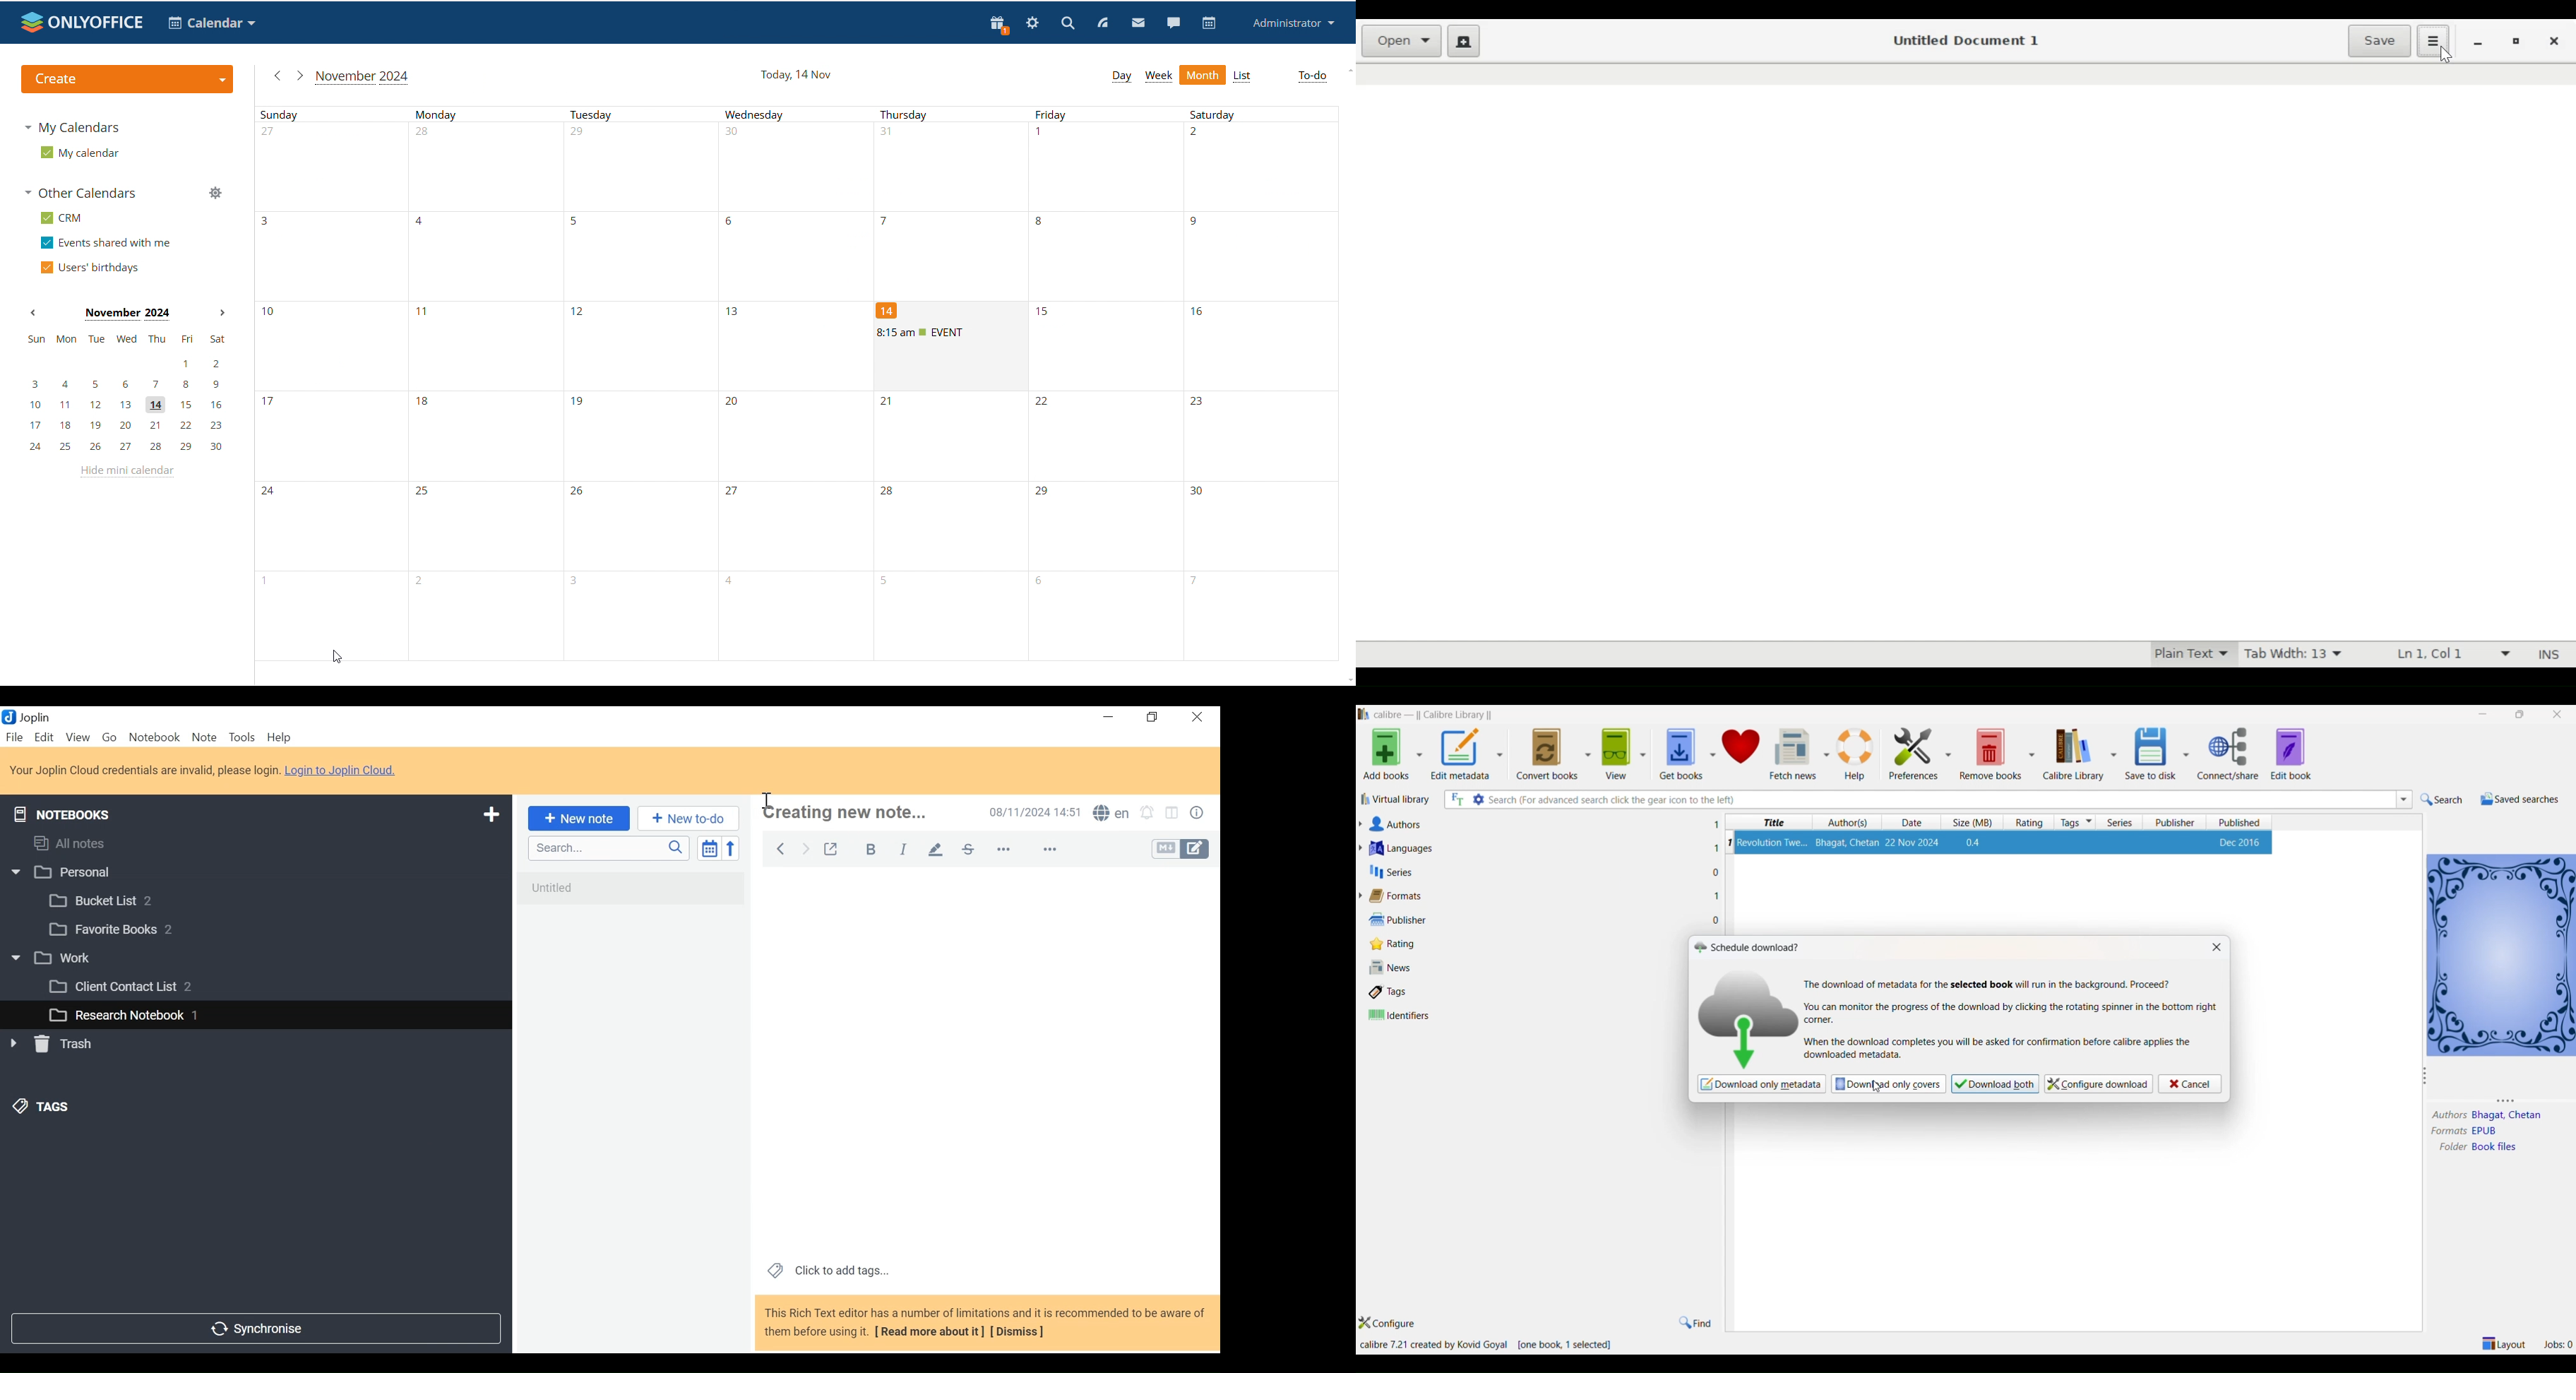 This screenshot has height=1400, width=2576. I want to click on Spell Checker, so click(1111, 814).